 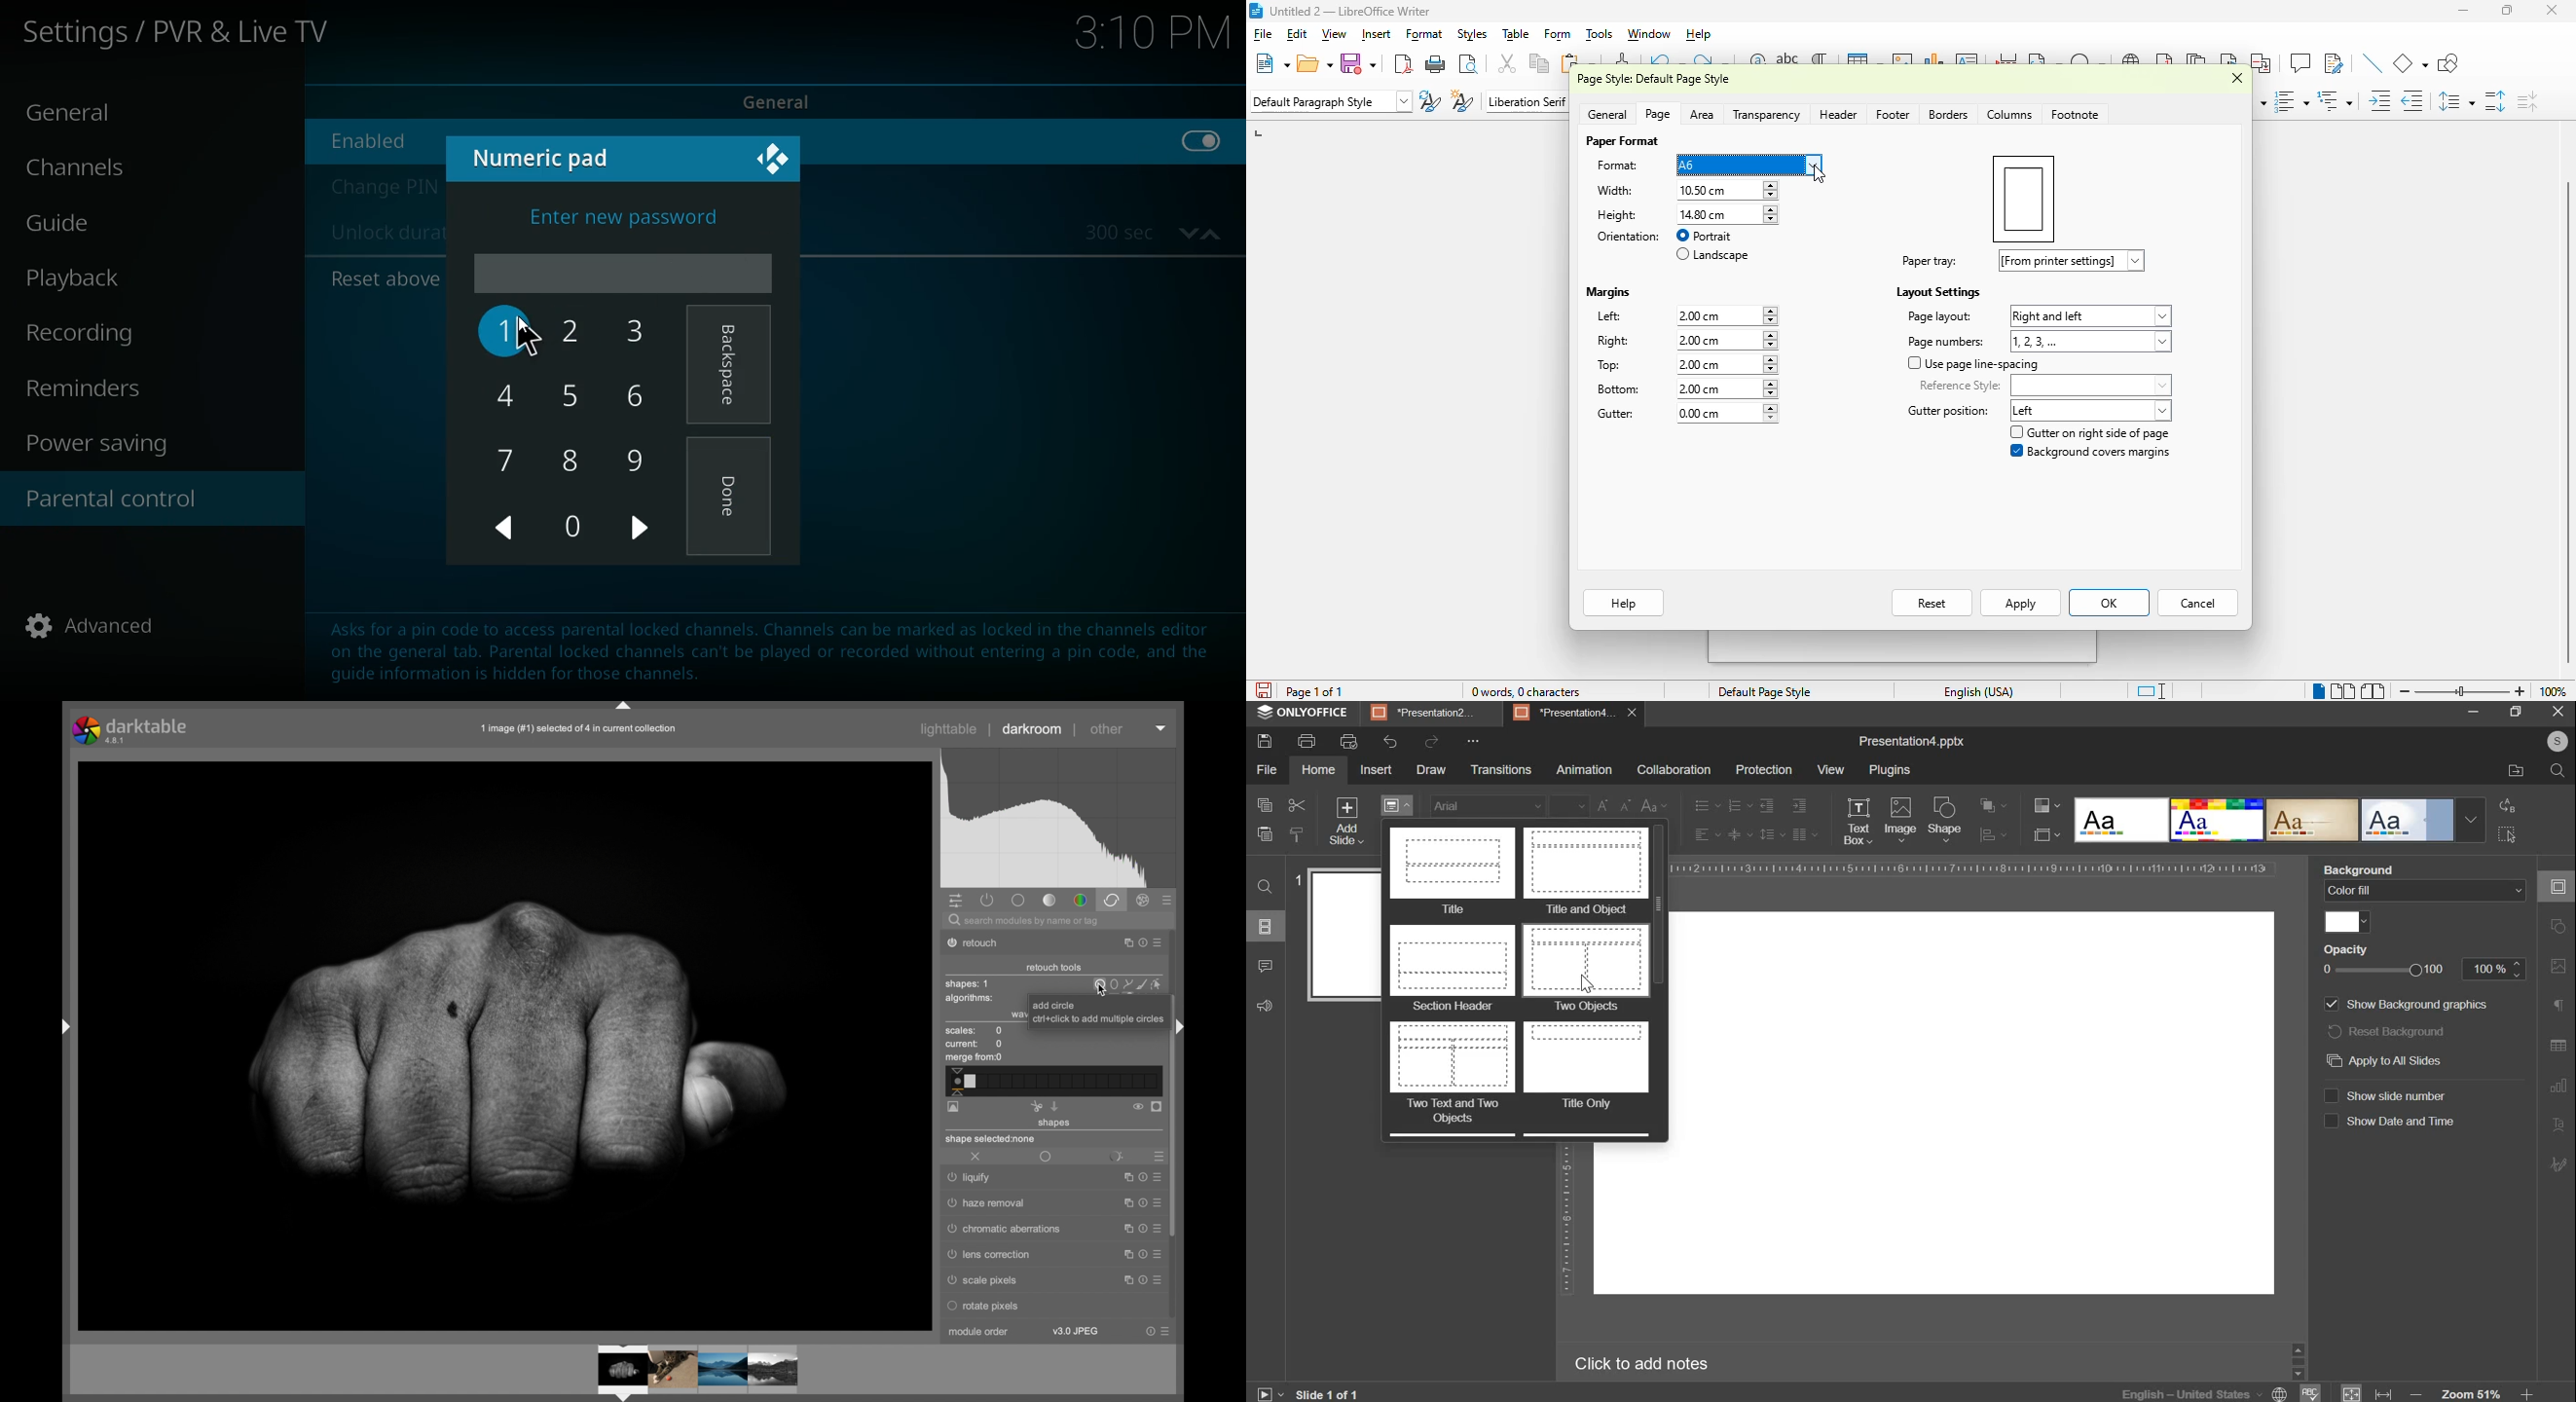 I want to click on page, so click(x=1658, y=115).